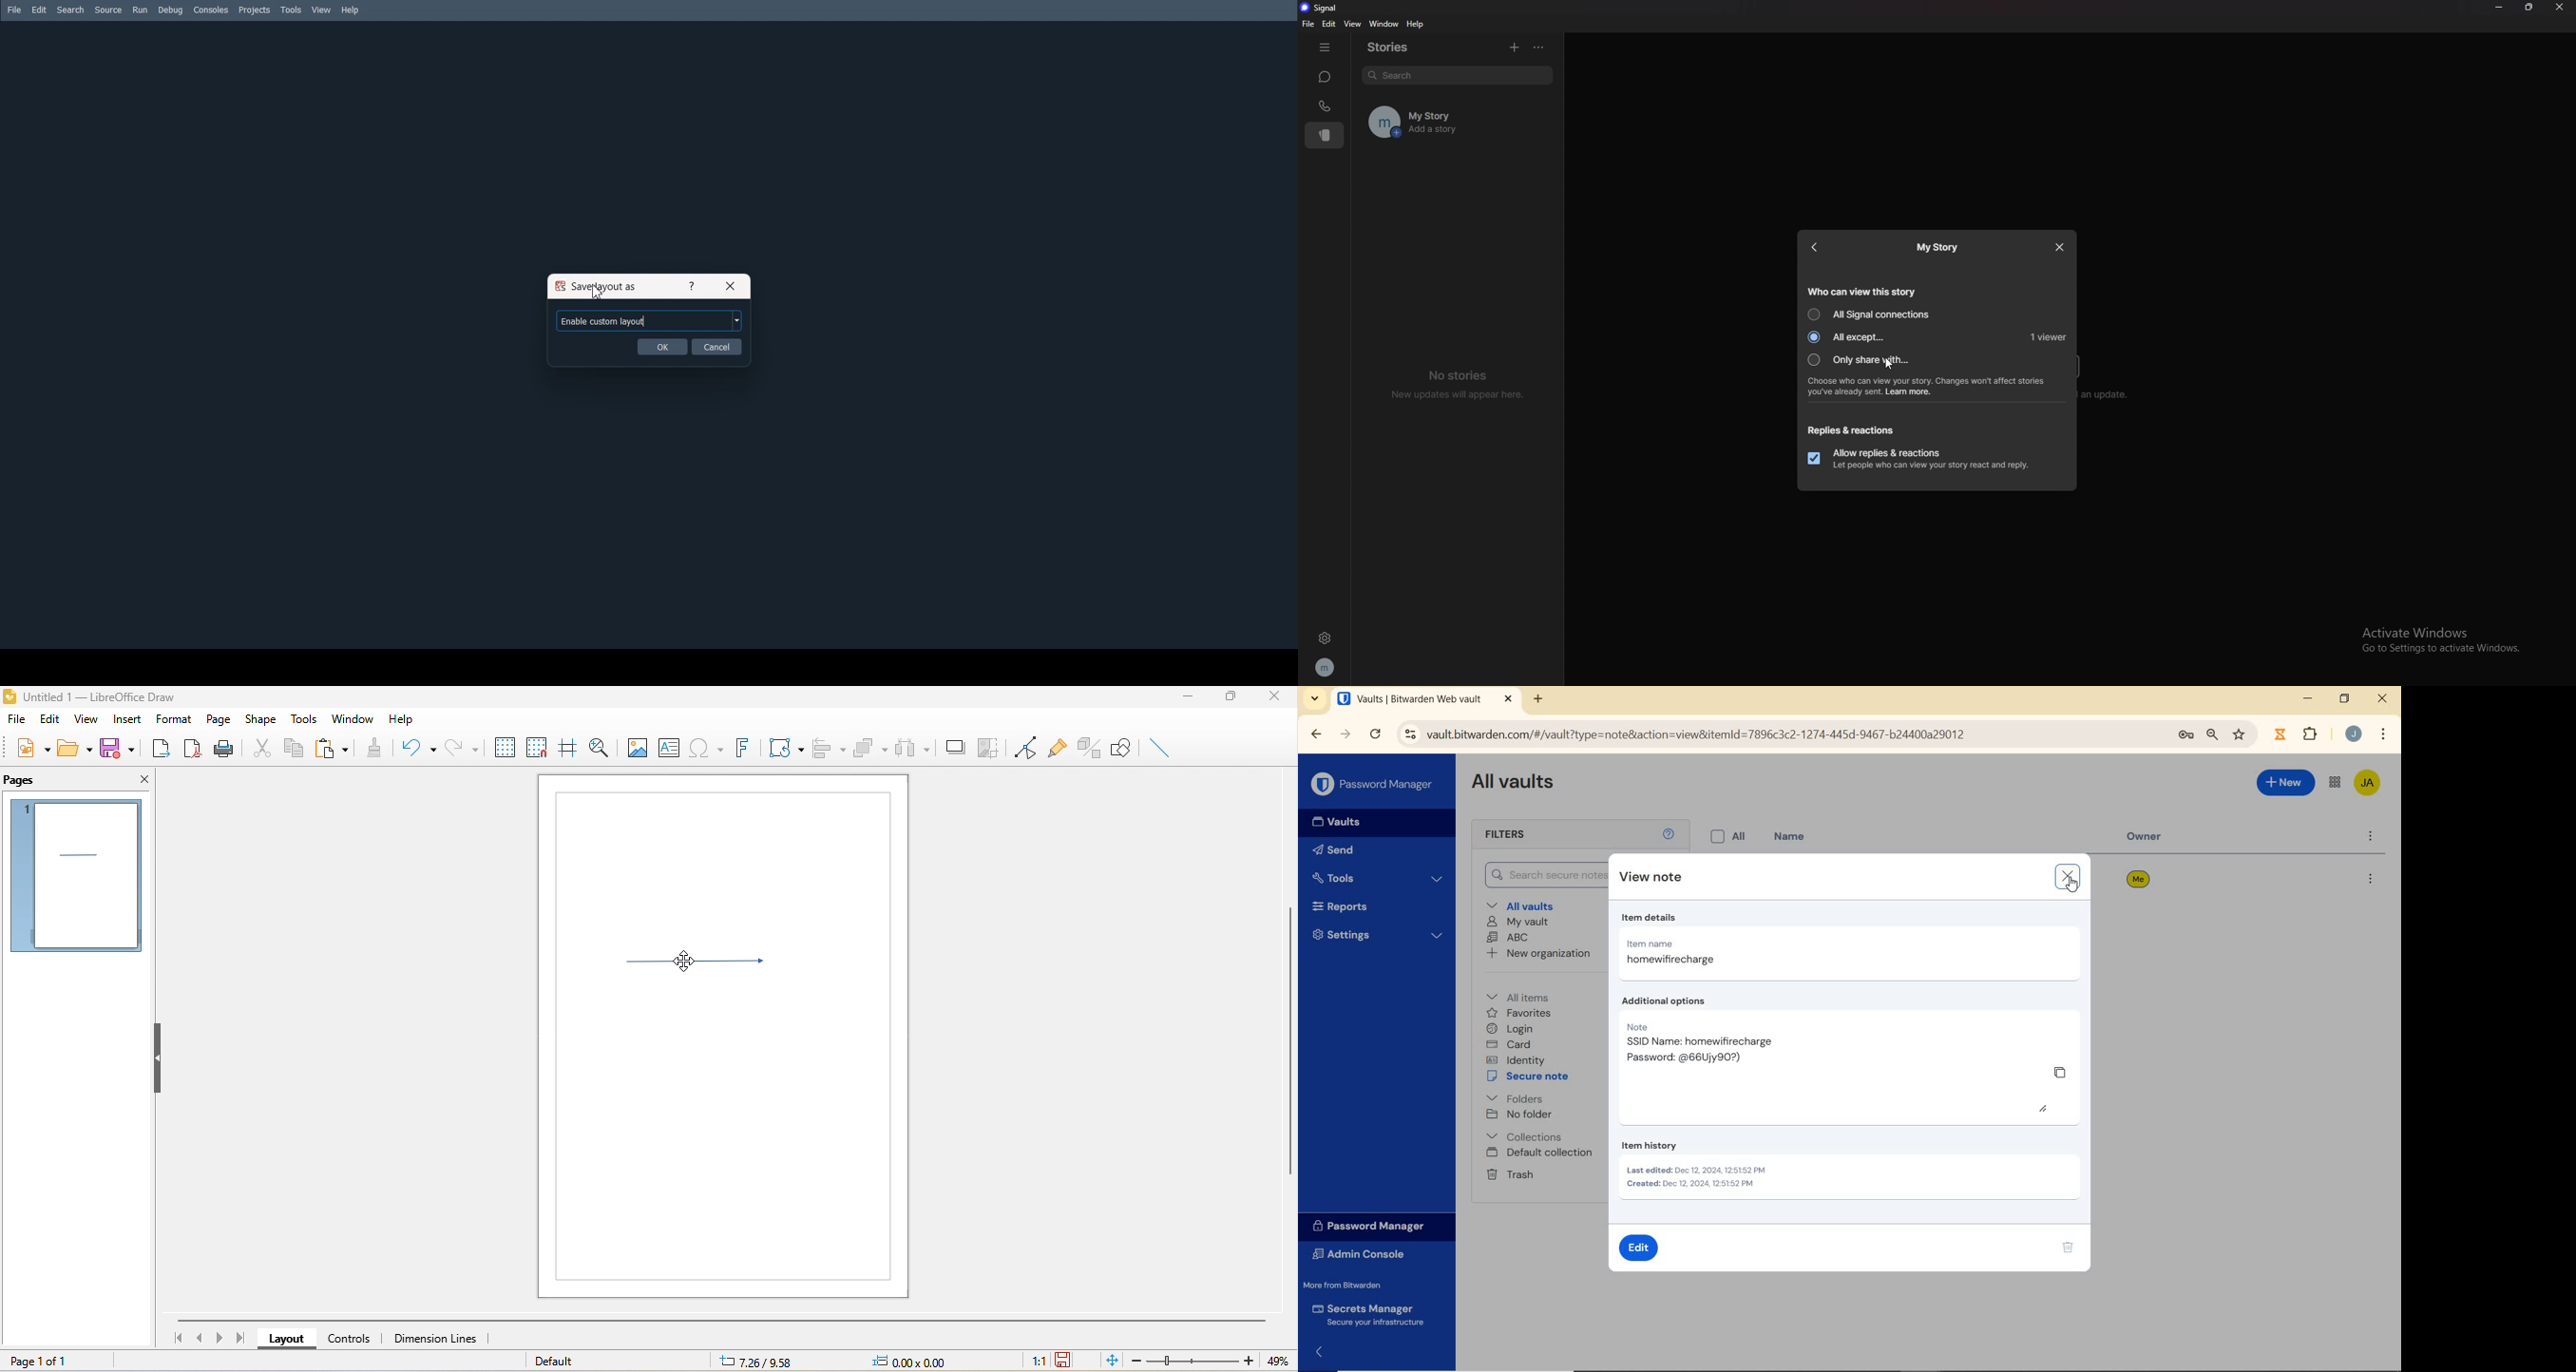  Describe the element at coordinates (956, 748) in the screenshot. I see `shadow` at that location.